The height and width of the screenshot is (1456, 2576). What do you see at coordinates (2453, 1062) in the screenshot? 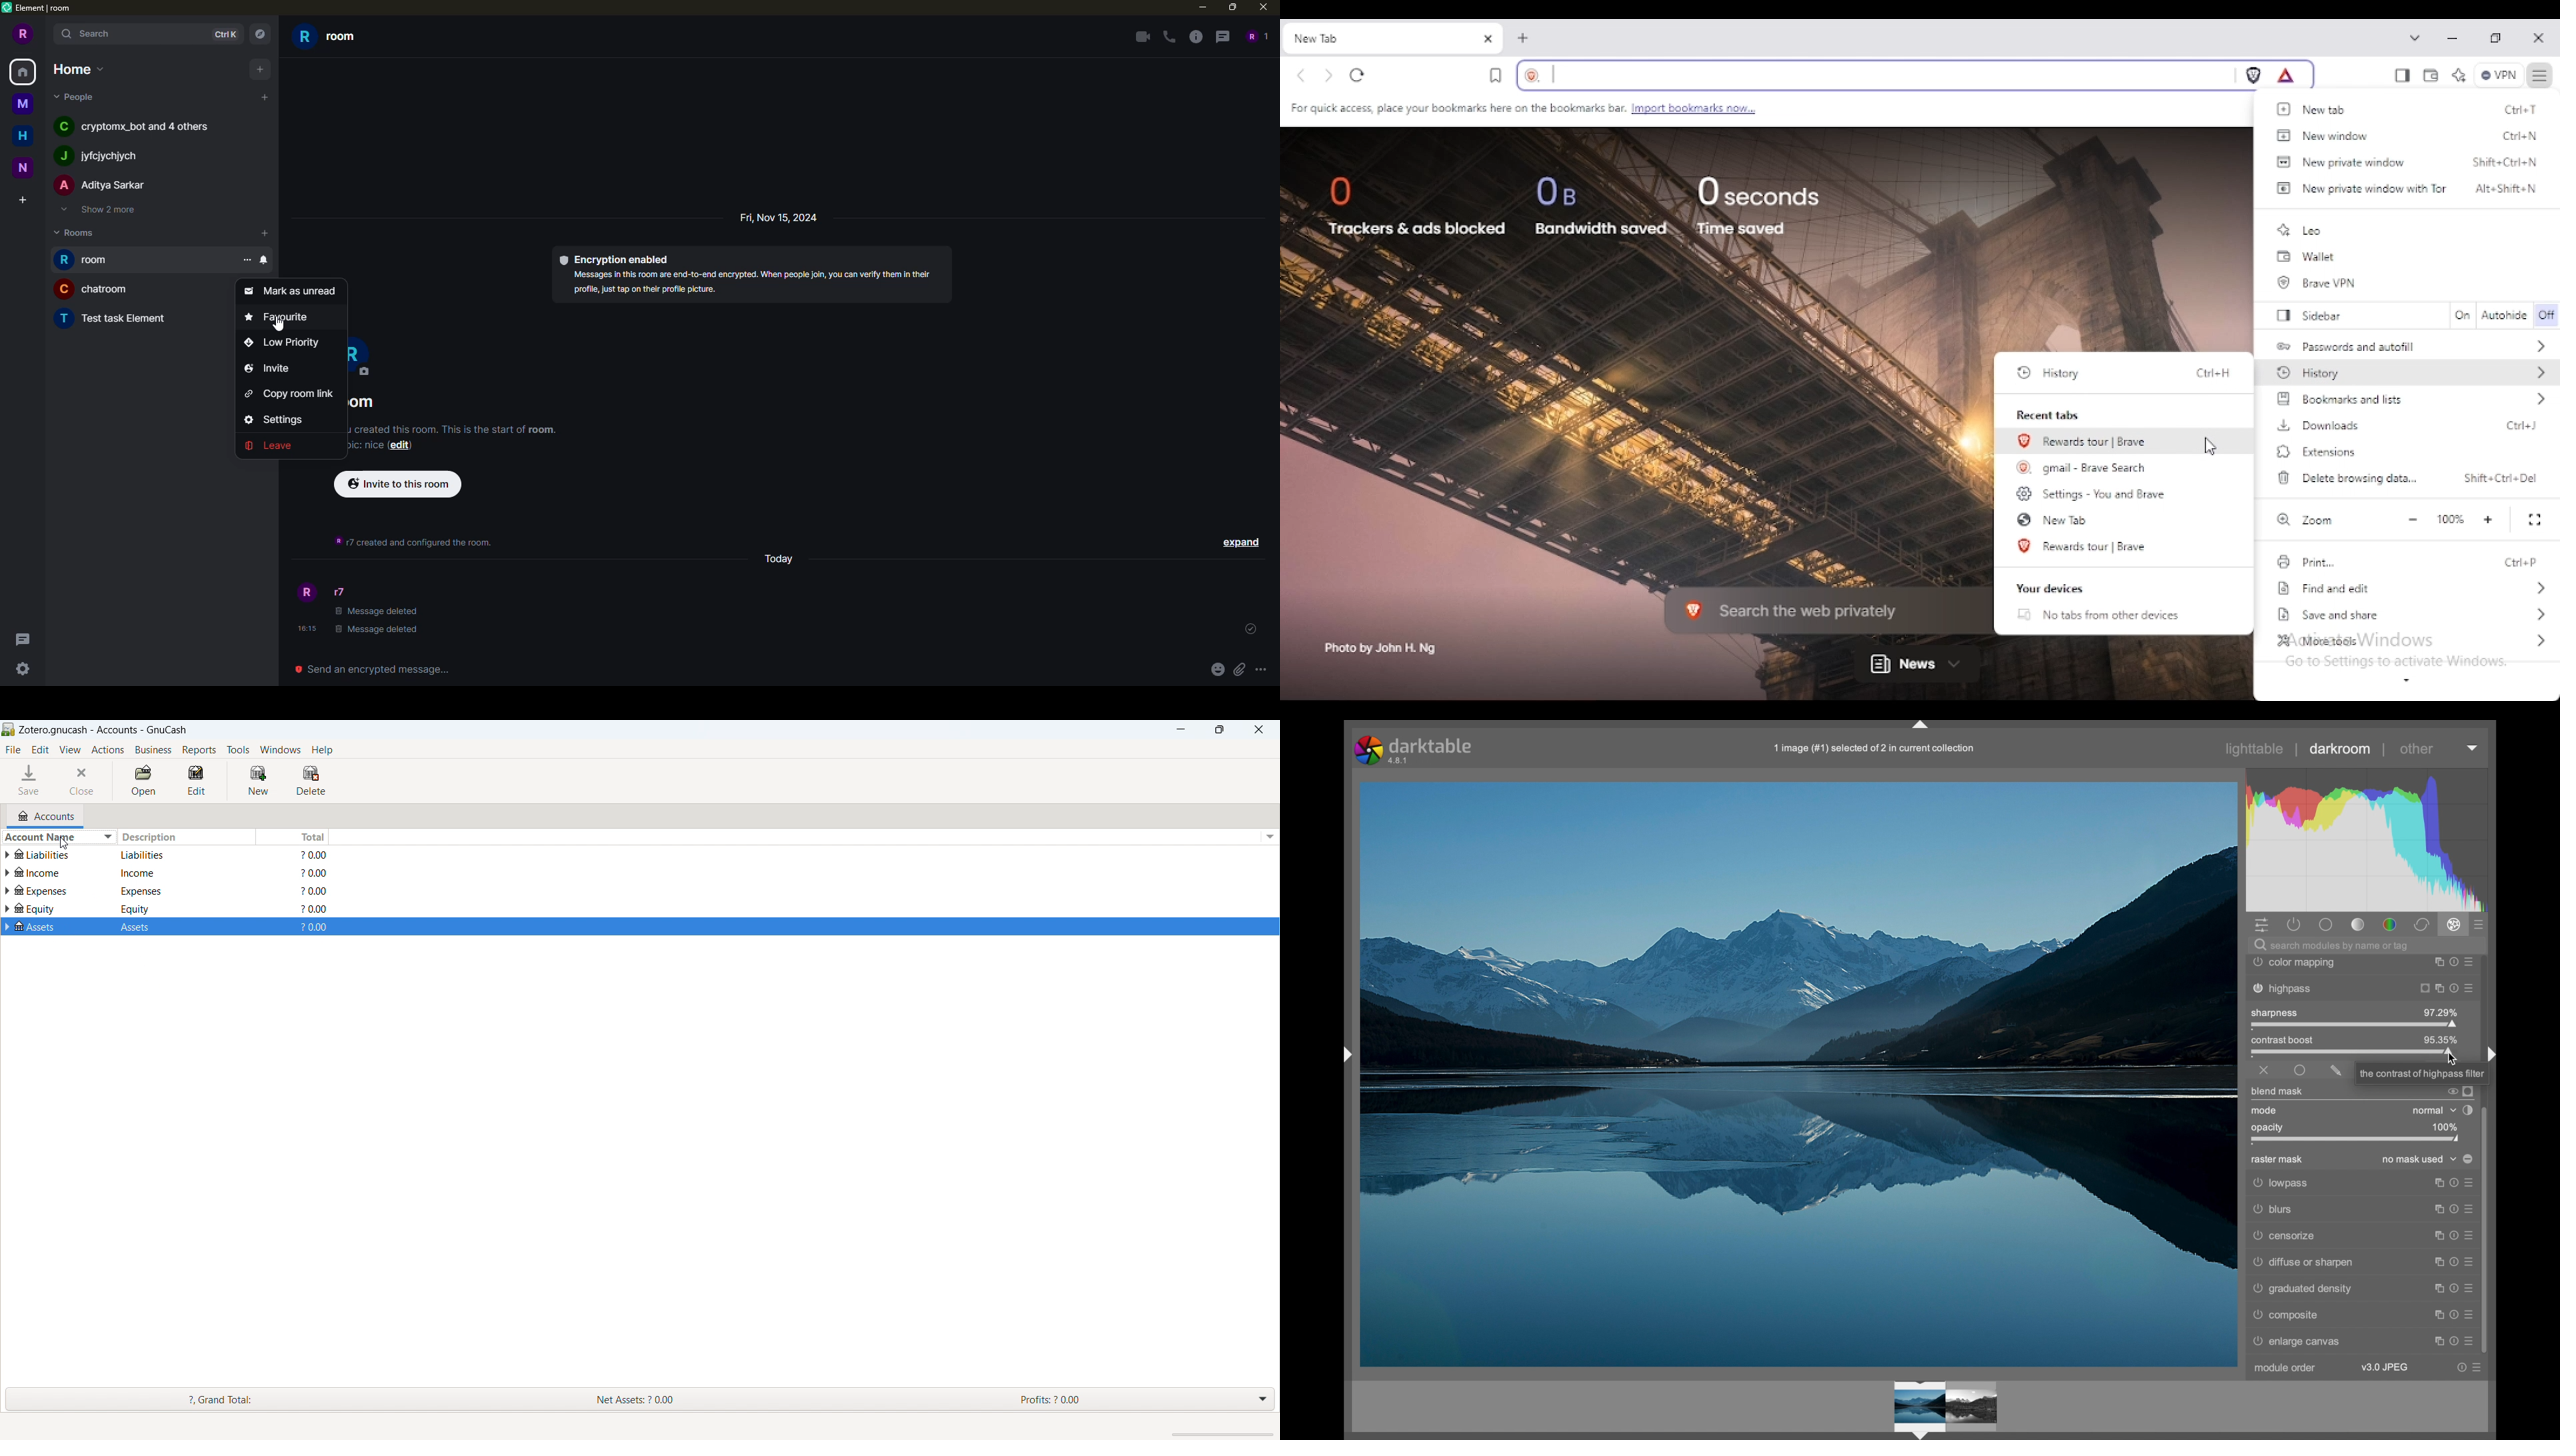
I see `cursor` at bounding box center [2453, 1062].